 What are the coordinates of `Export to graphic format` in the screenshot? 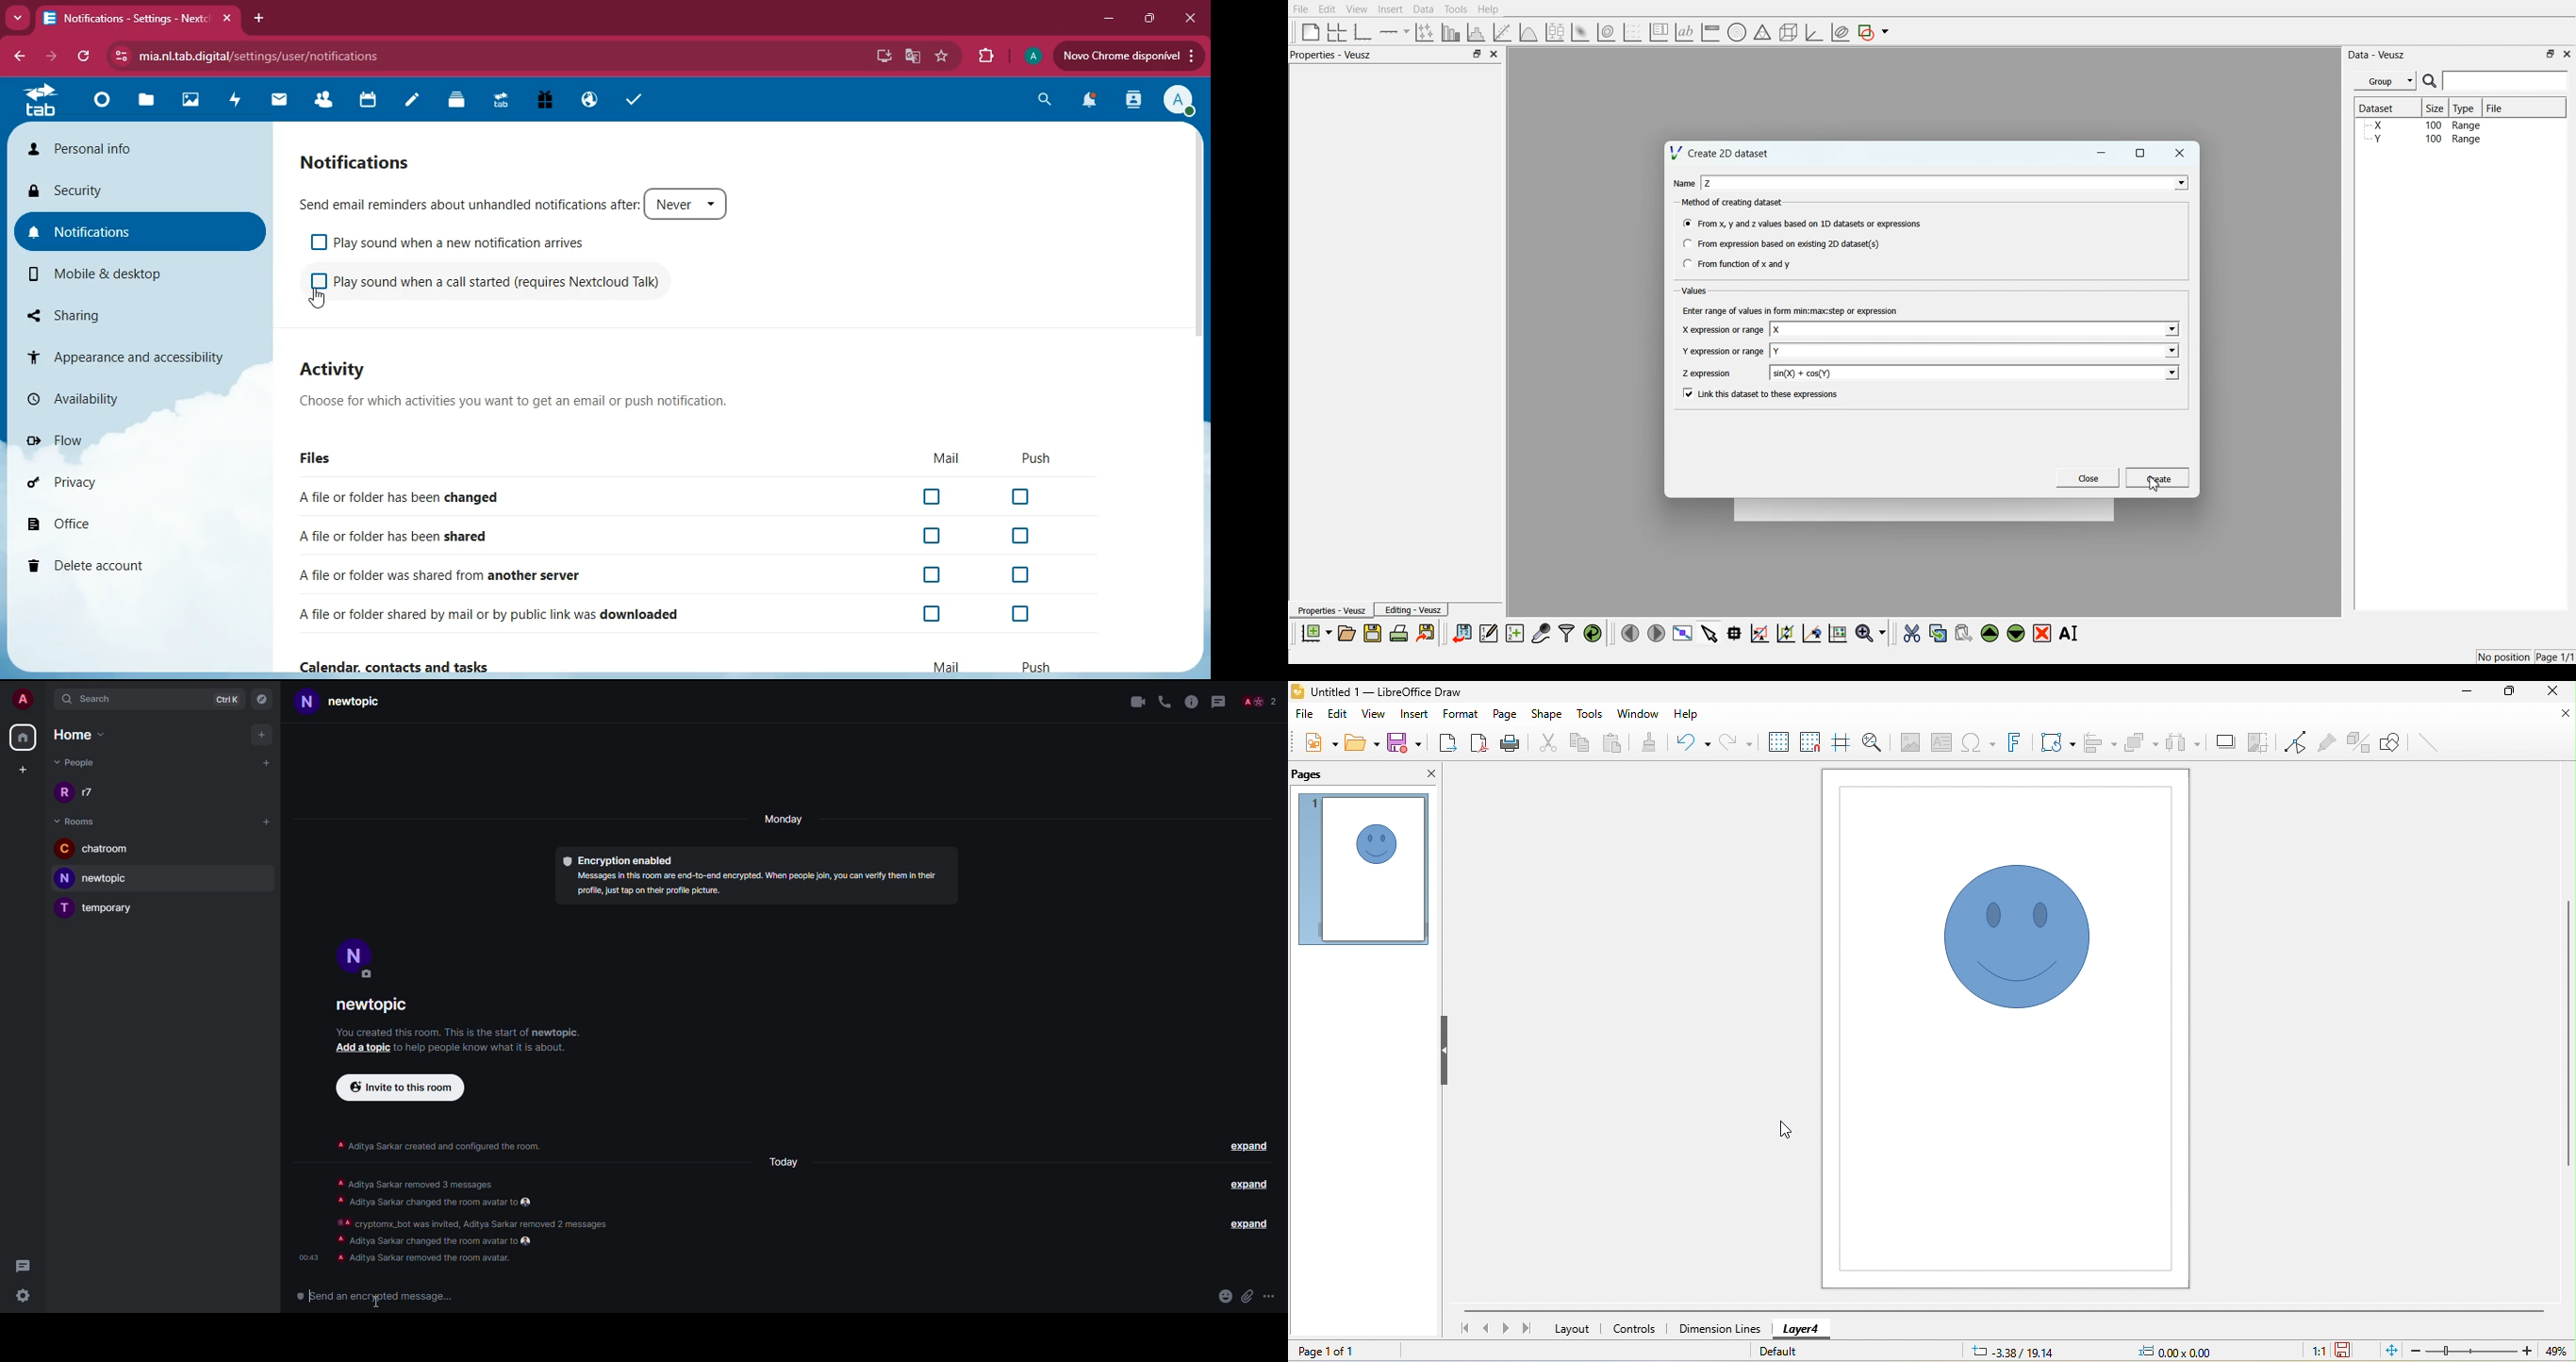 It's located at (1427, 633).